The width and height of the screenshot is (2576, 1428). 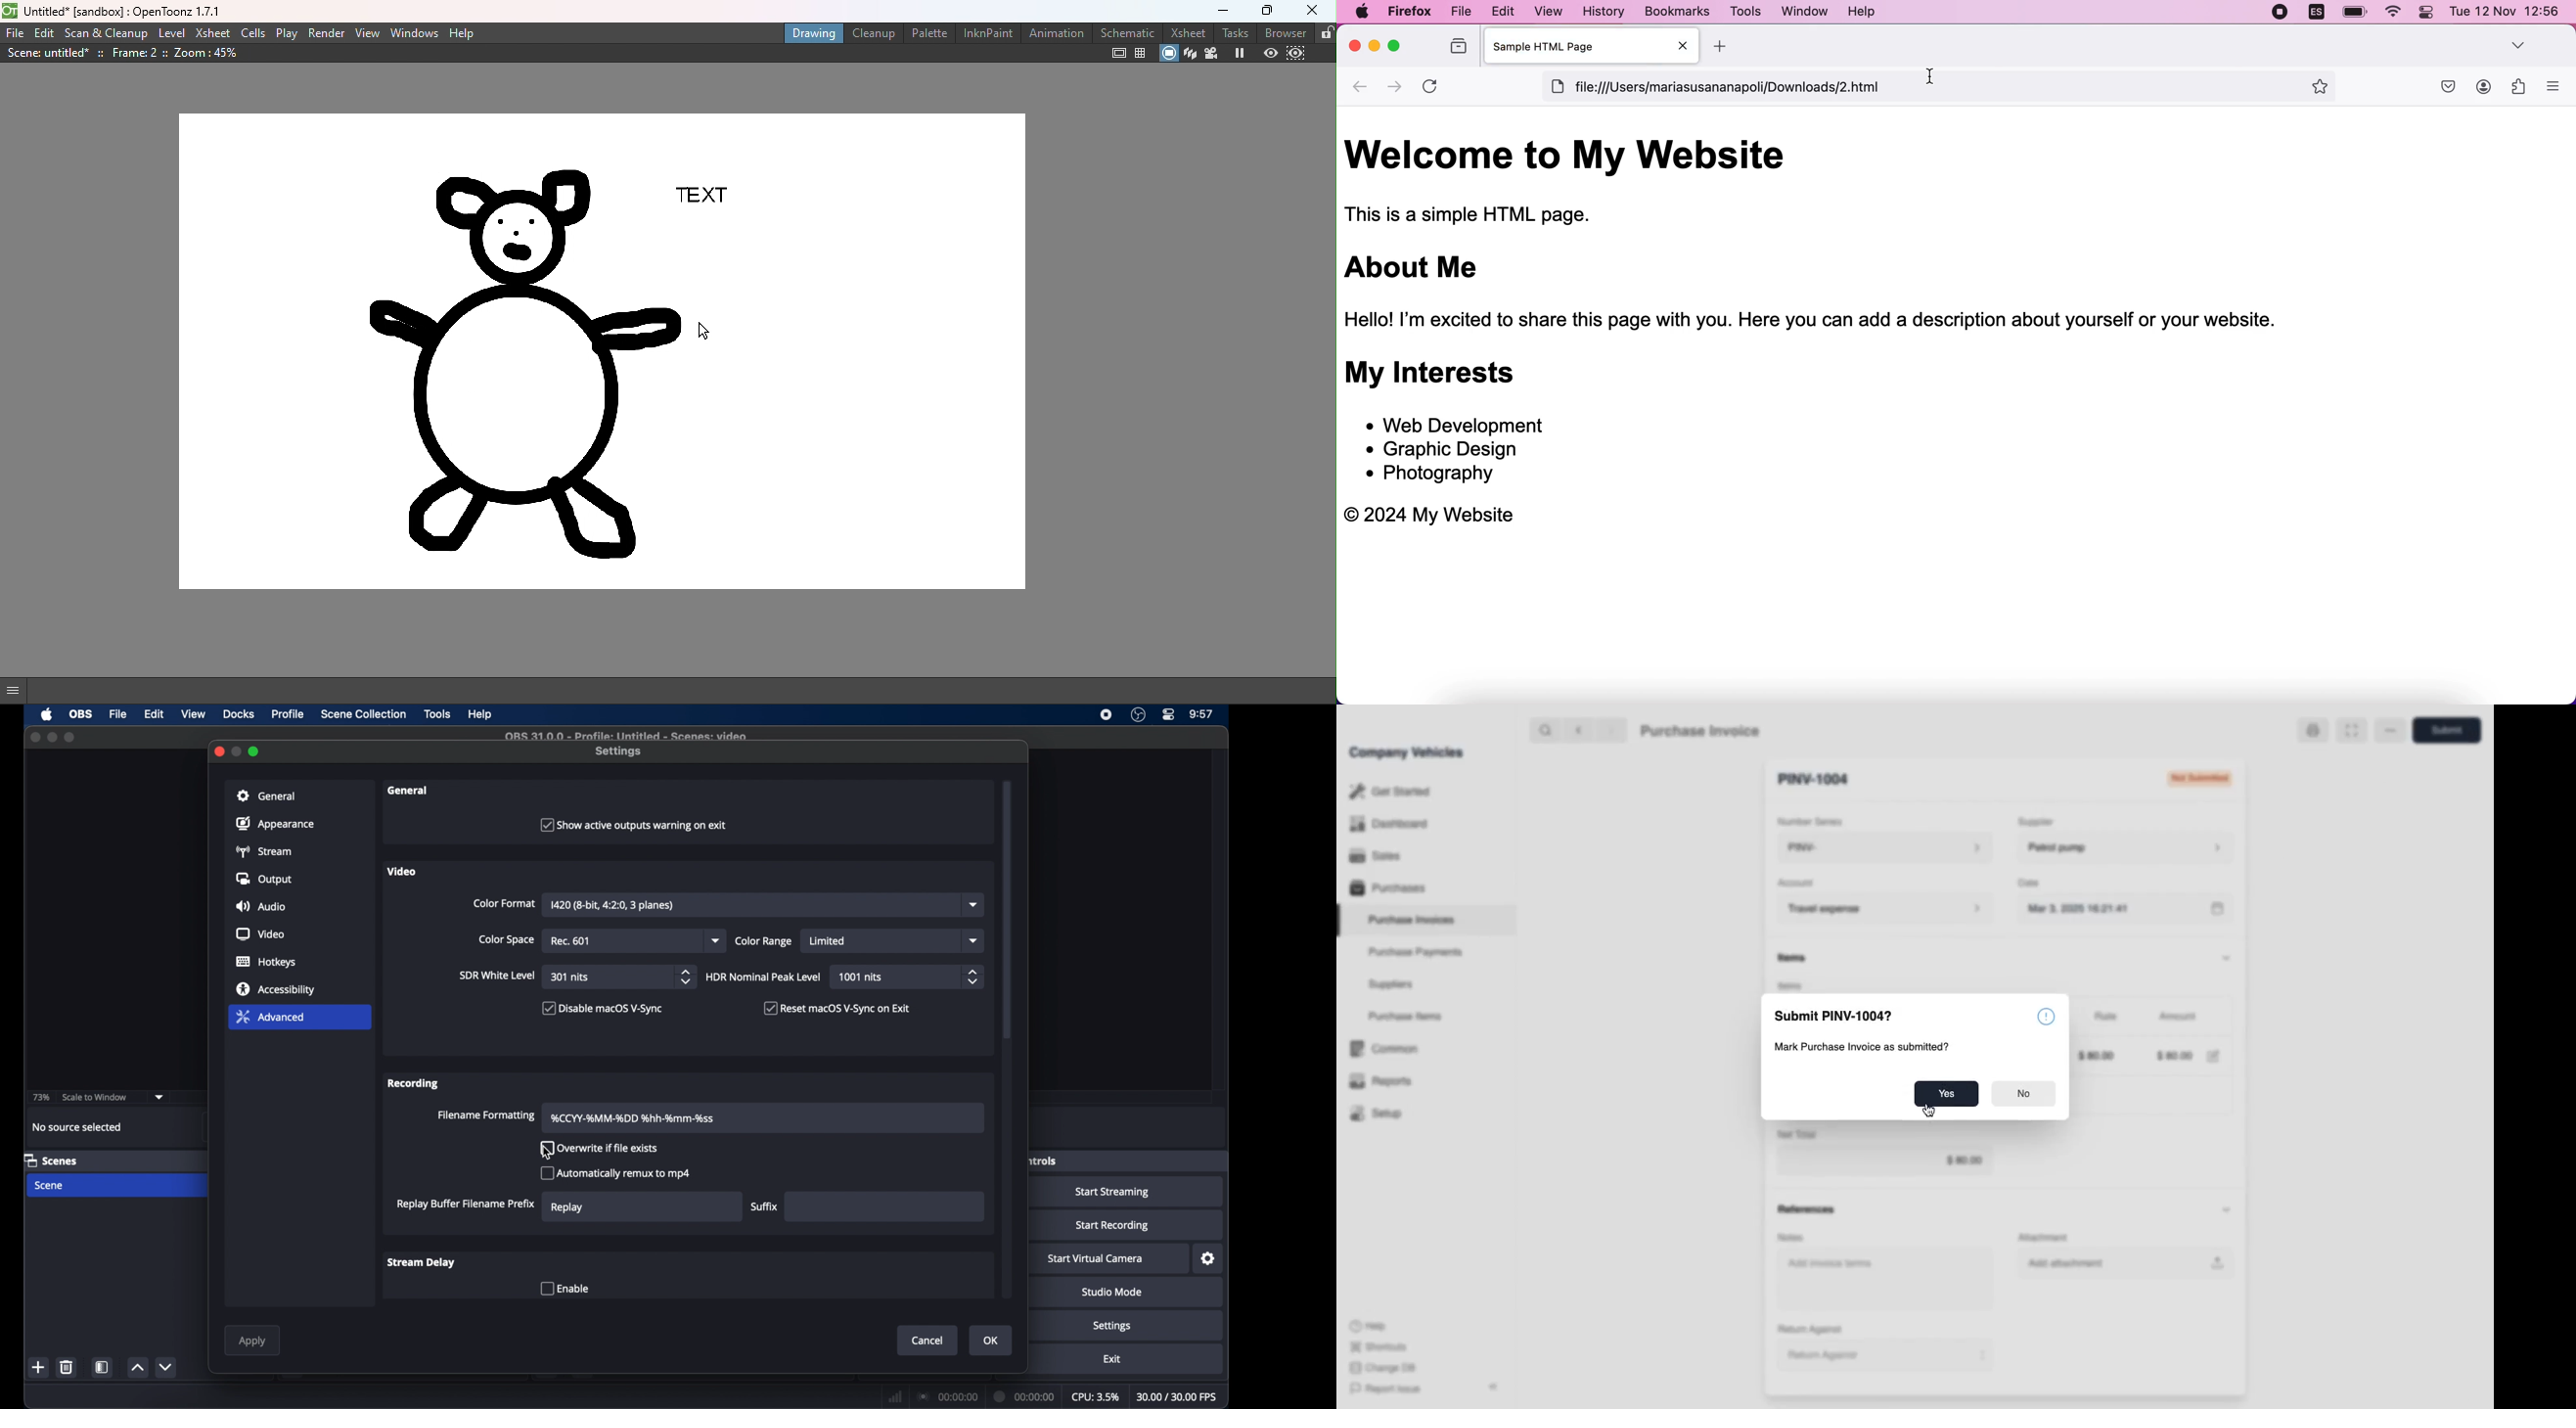 What do you see at coordinates (564, 1289) in the screenshot?
I see `checkbox` at bounding box center [564, 1289].